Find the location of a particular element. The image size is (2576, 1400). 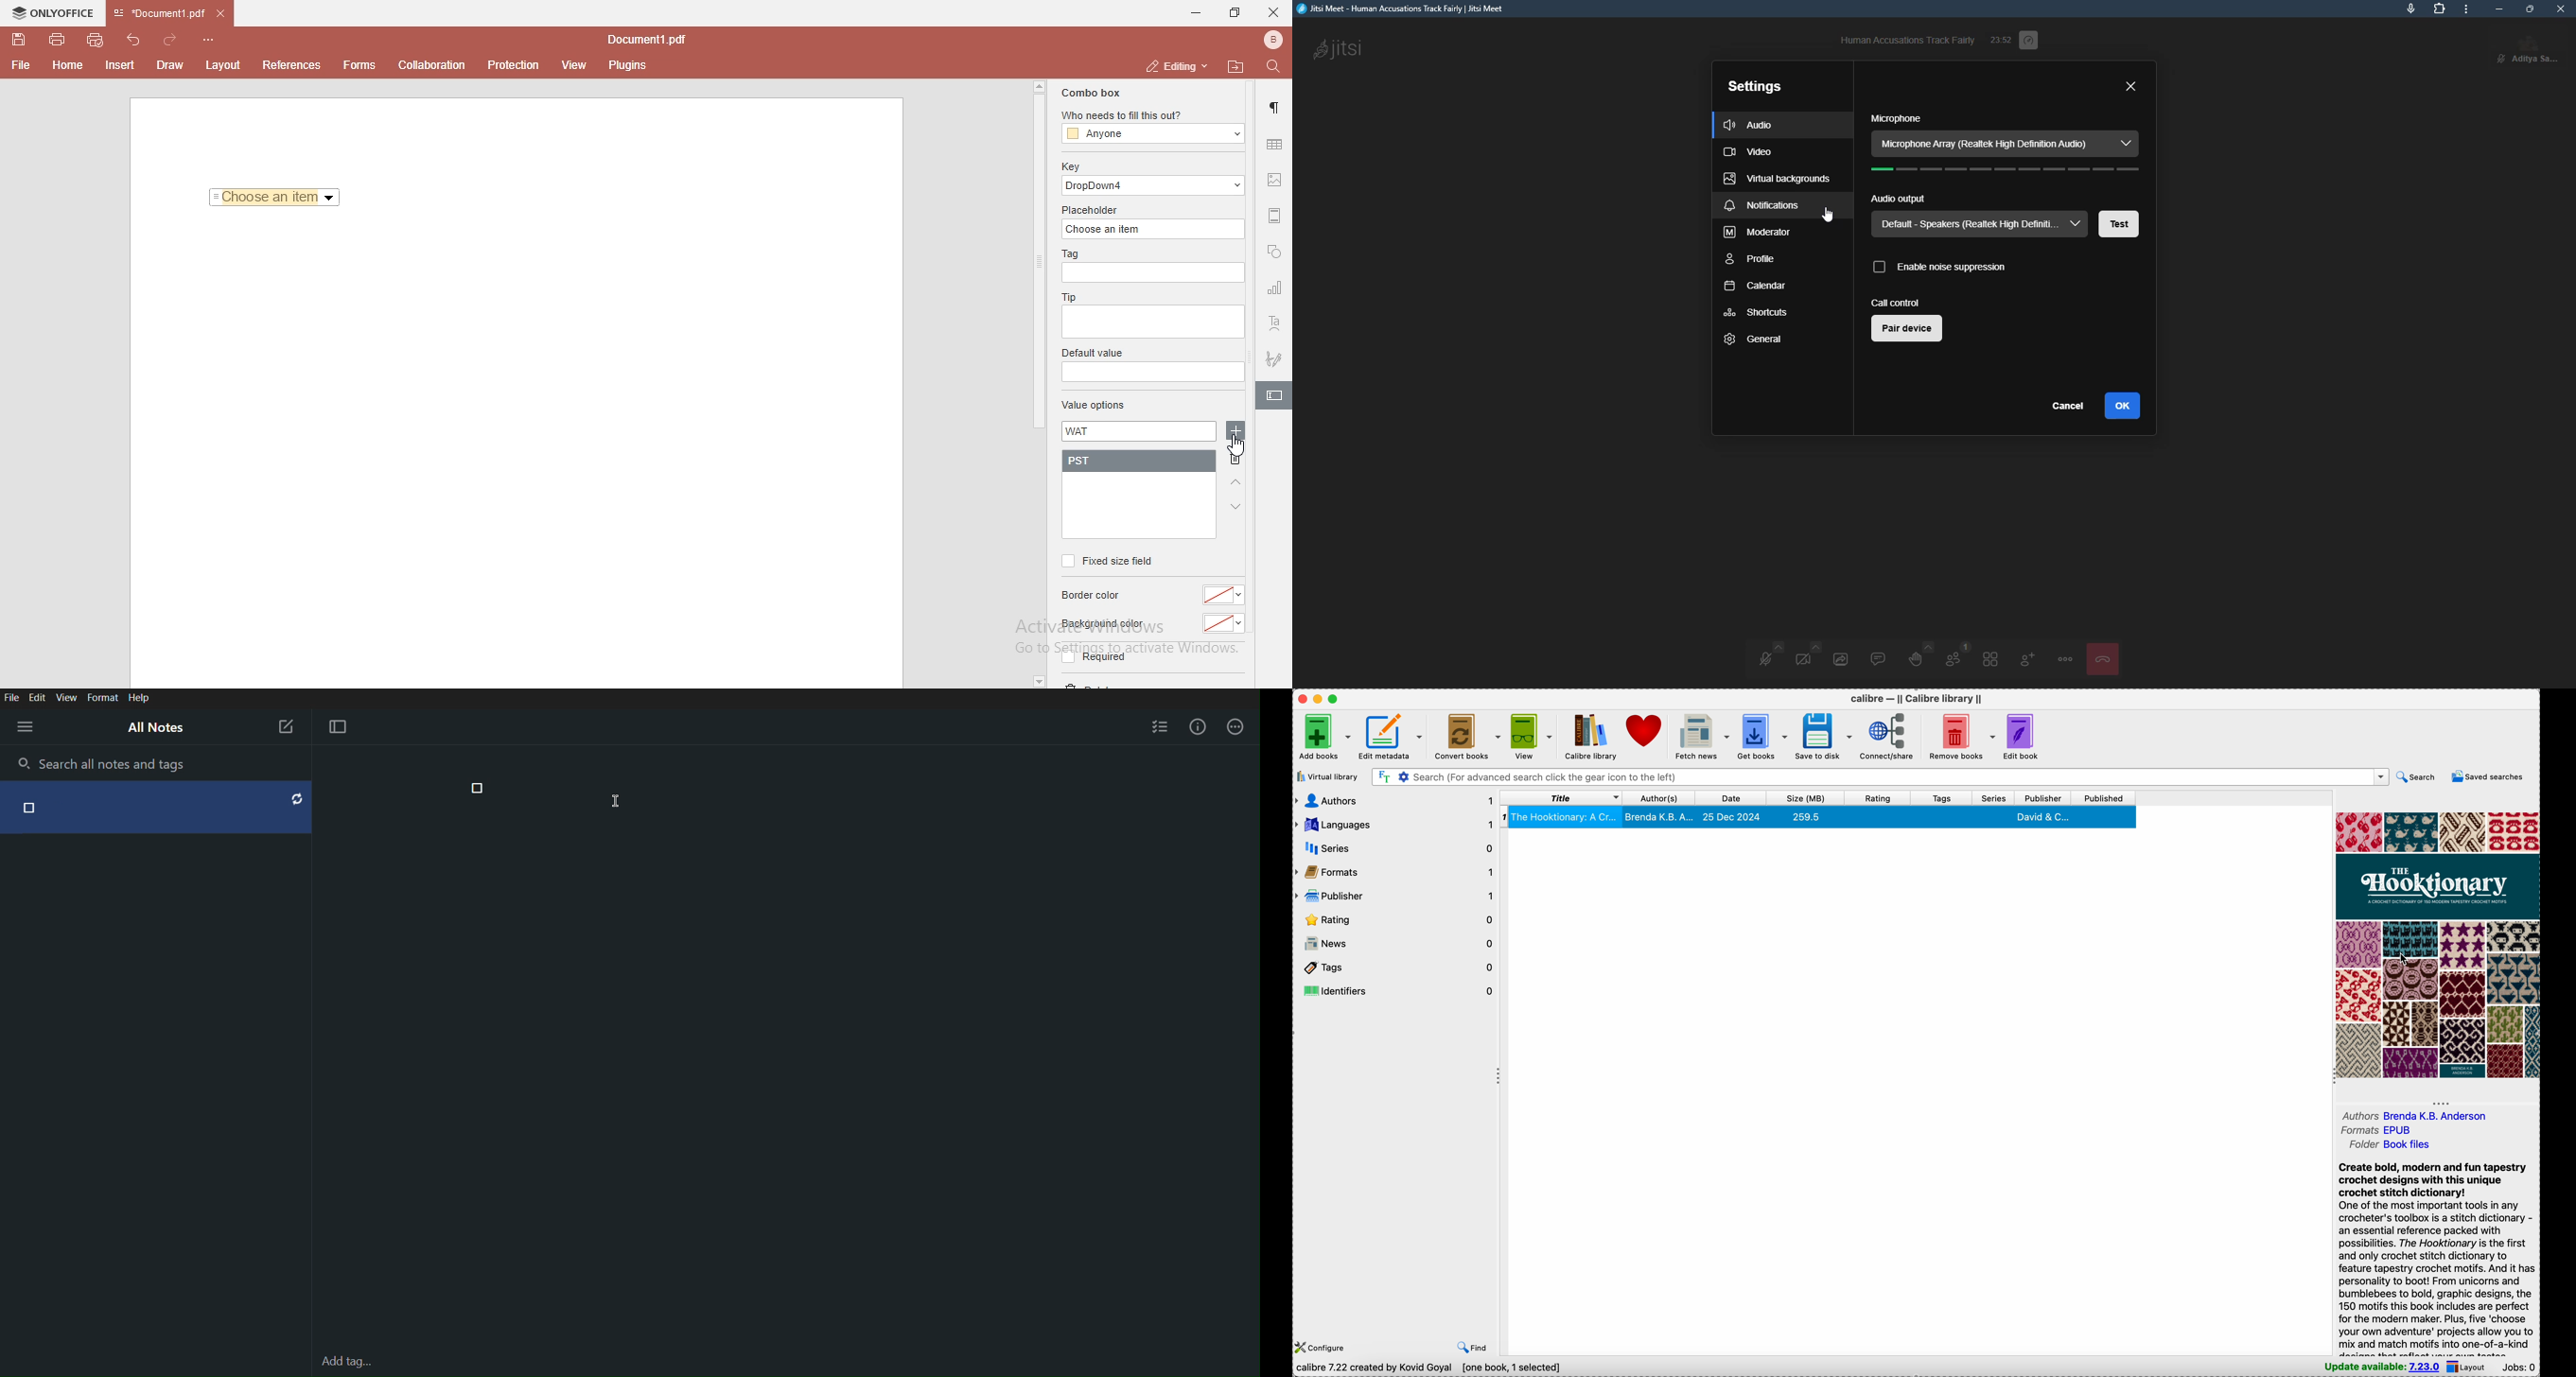

New Note is located at coordinates (285, 727).